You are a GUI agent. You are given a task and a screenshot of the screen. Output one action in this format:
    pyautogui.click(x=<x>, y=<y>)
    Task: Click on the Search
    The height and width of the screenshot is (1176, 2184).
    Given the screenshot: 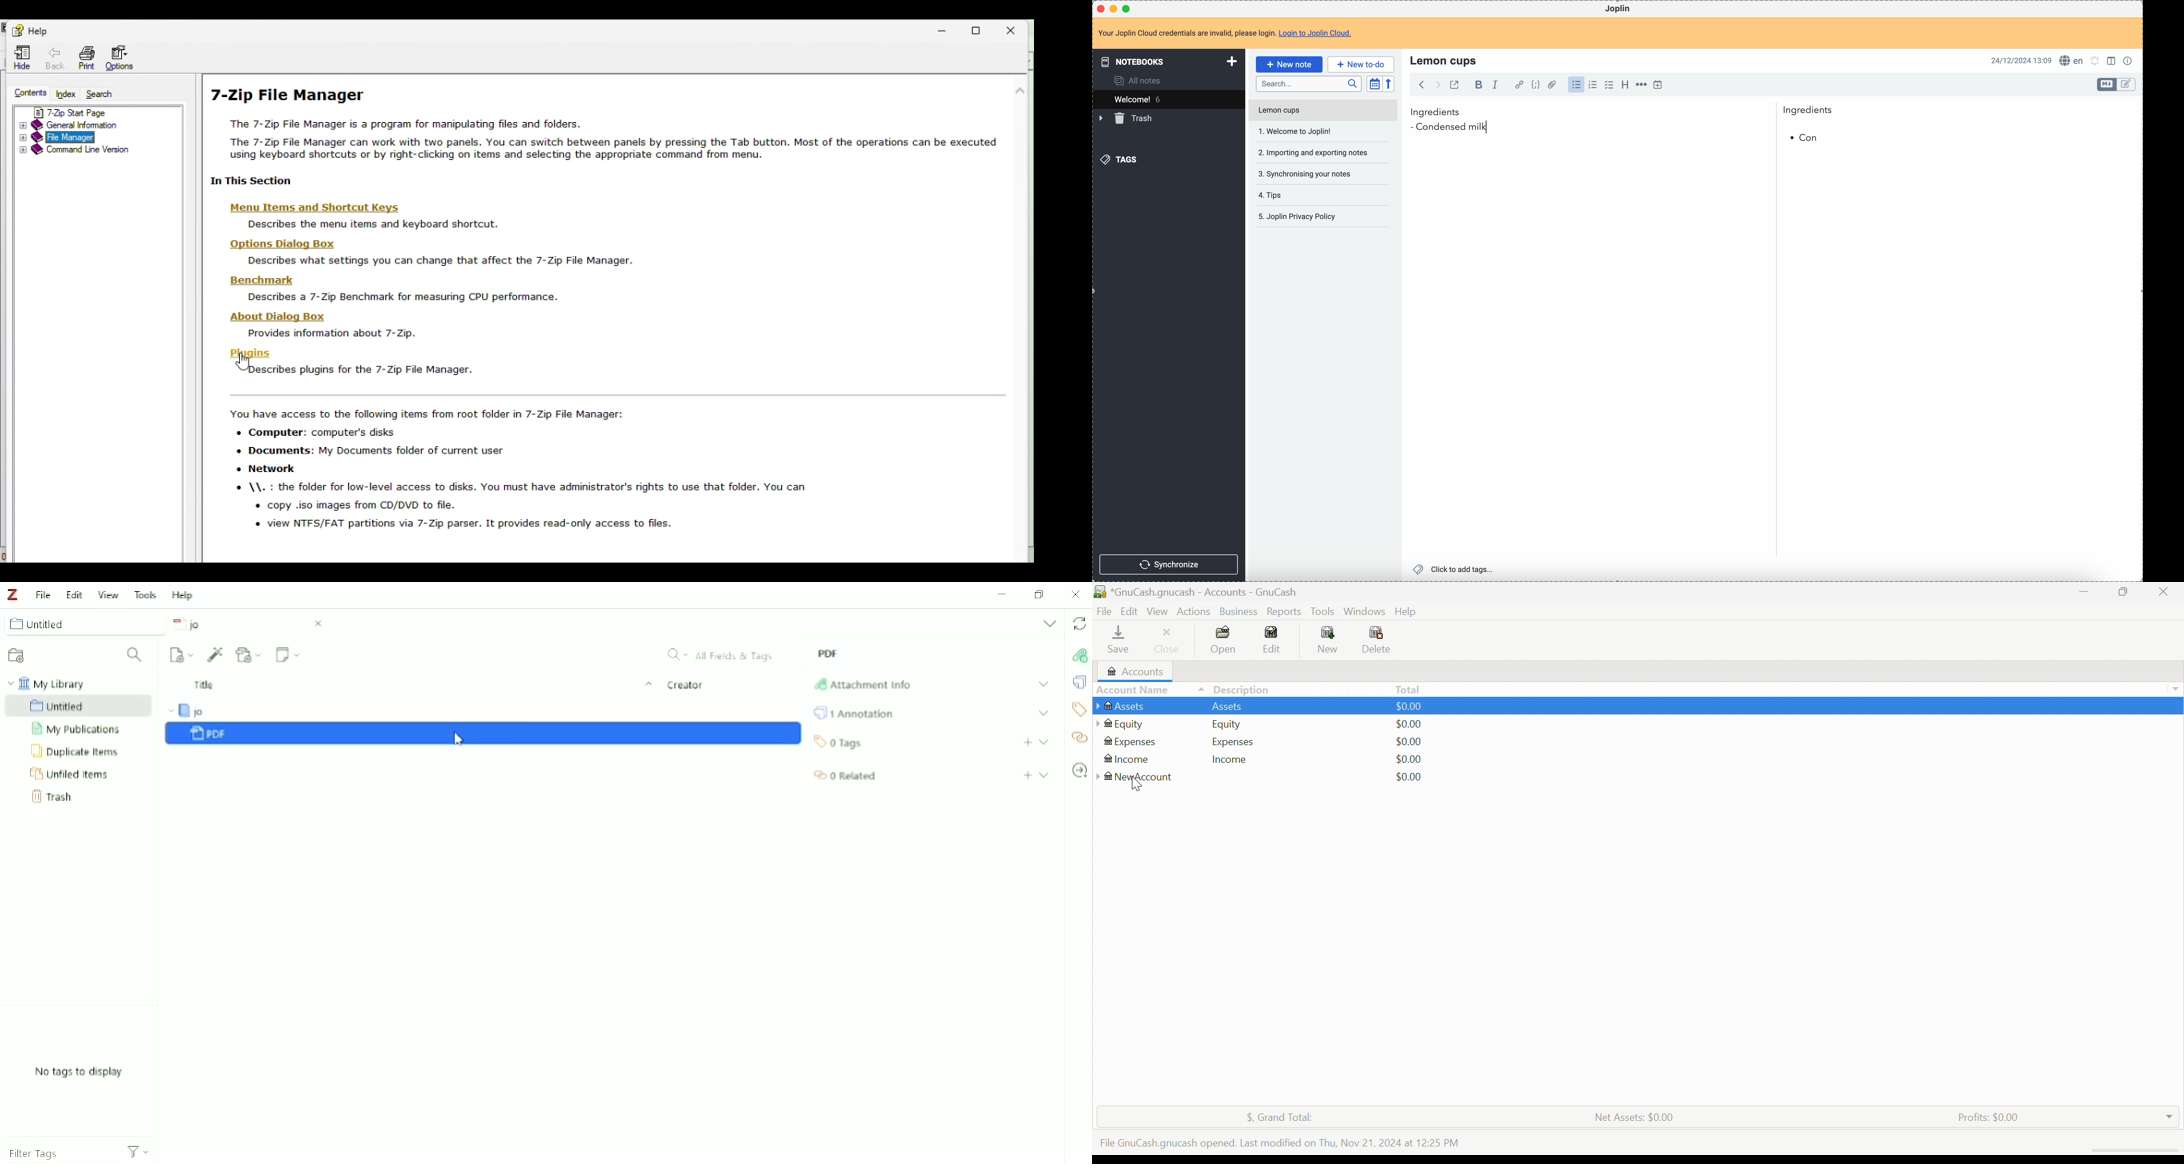 What is the action you would take?
    pyautogui.click(x=105, y=94)
    